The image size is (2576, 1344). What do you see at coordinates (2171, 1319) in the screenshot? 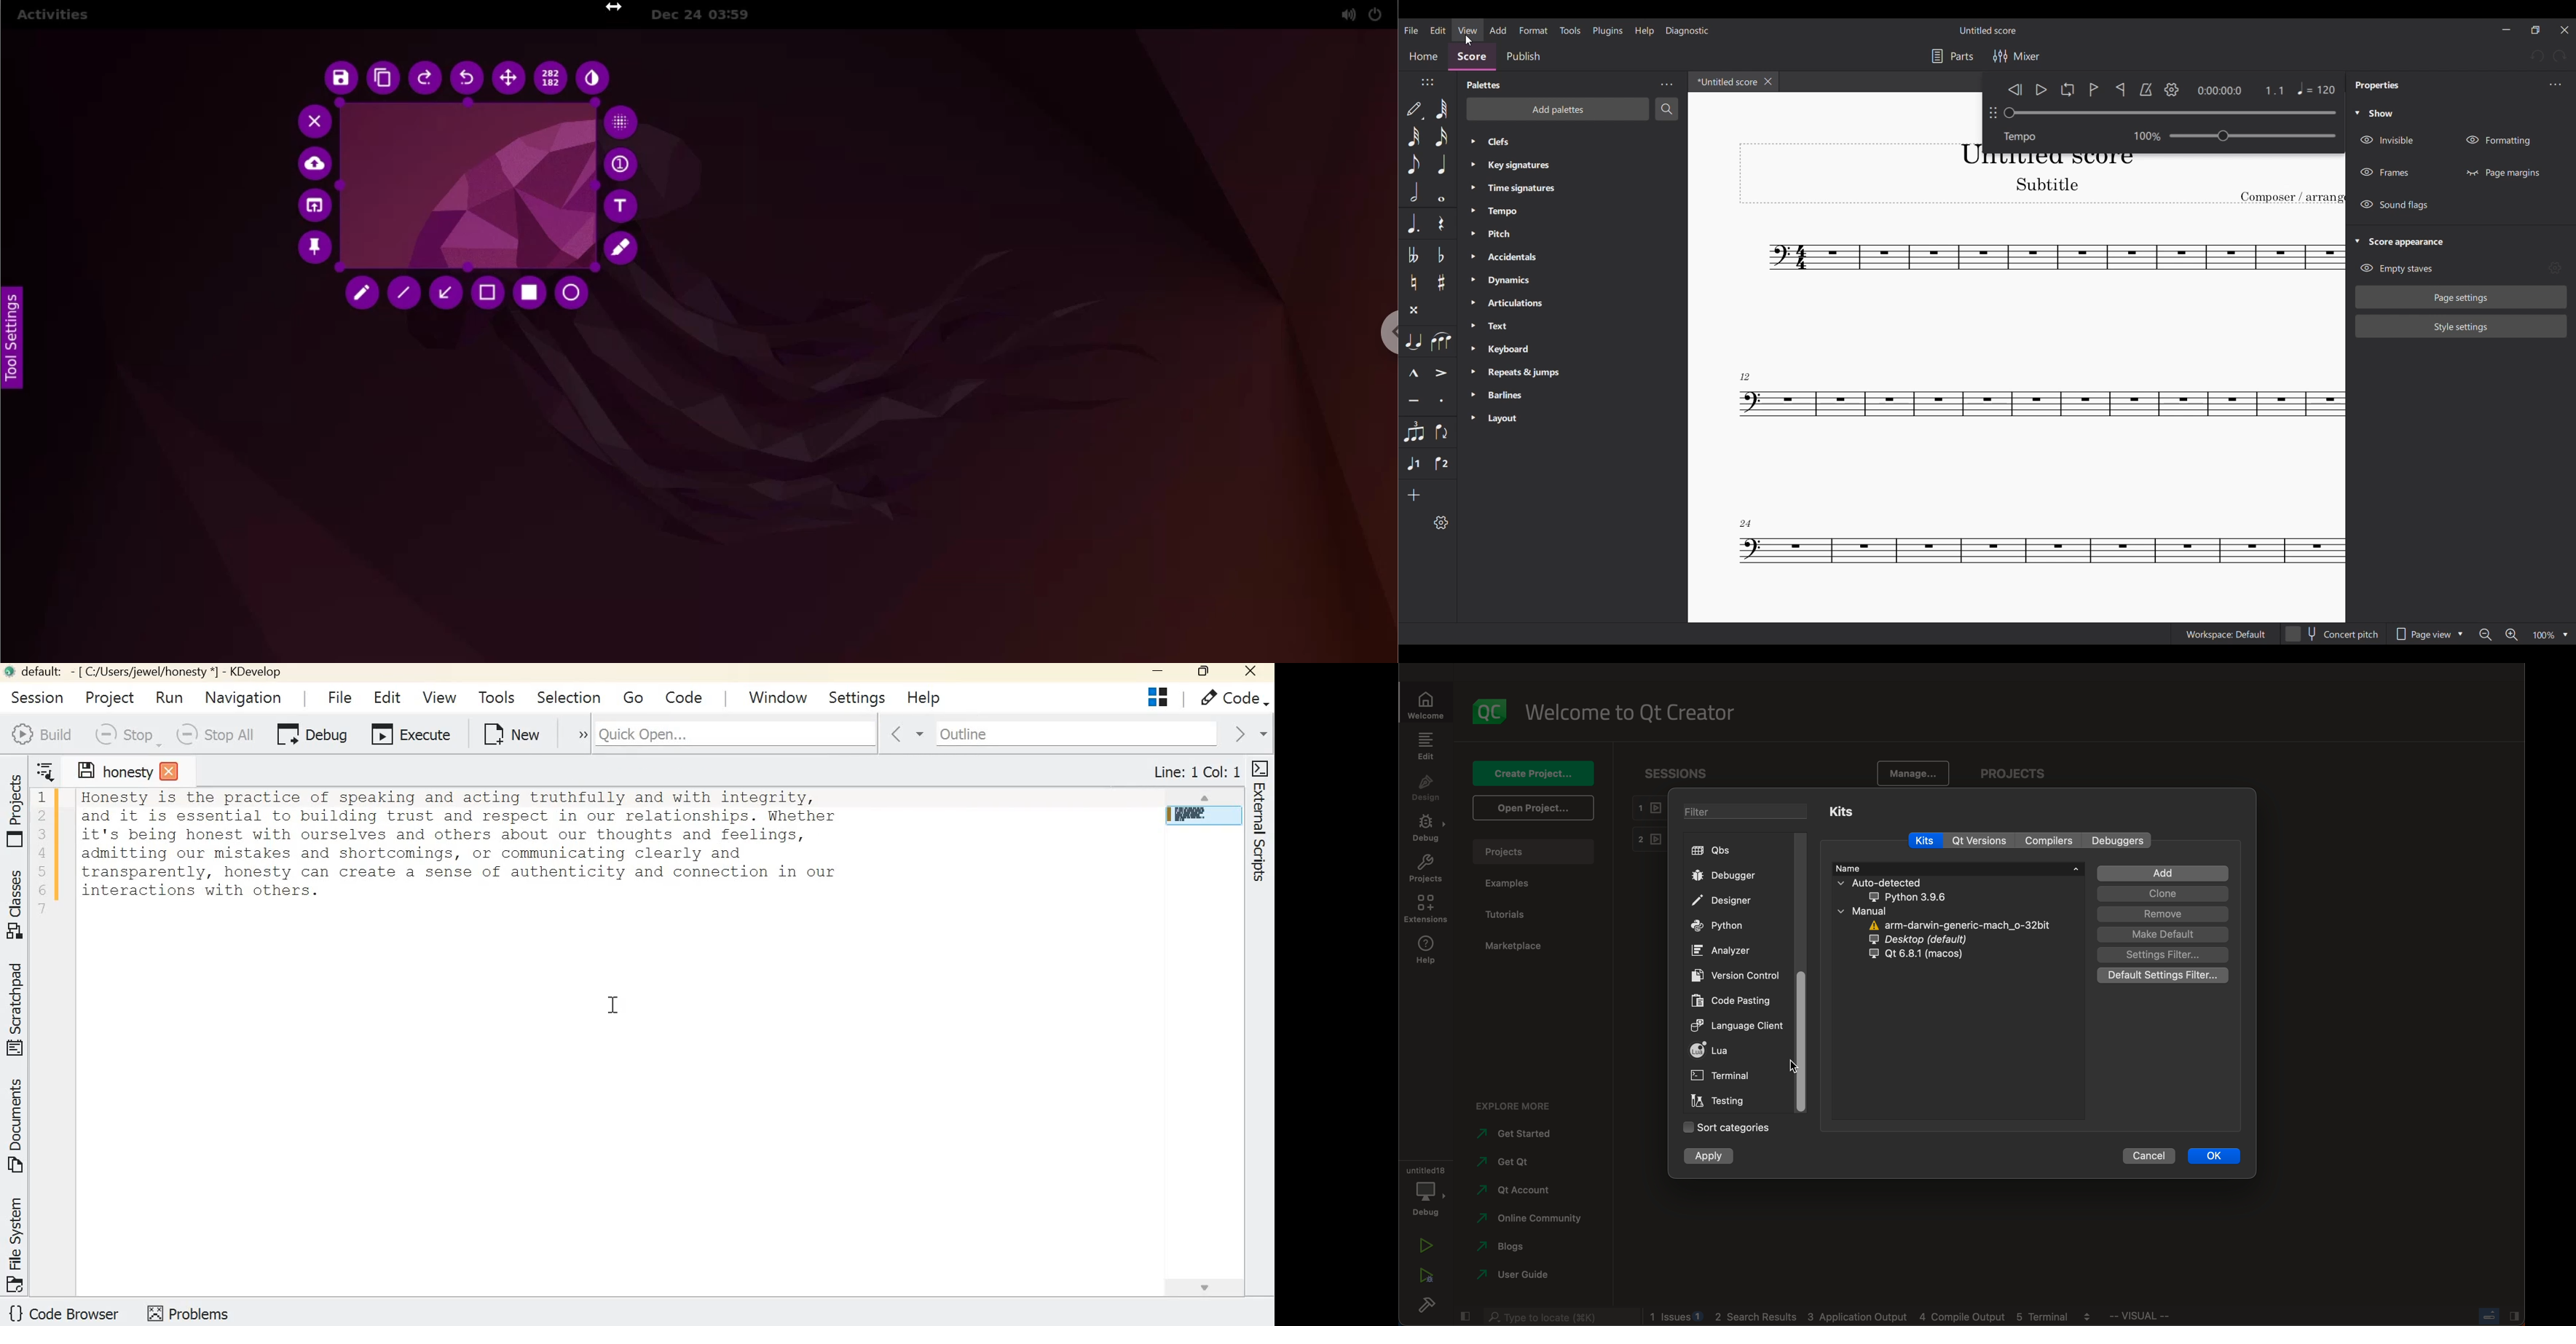
I see `visual` at bounding box center [2171, 1319].